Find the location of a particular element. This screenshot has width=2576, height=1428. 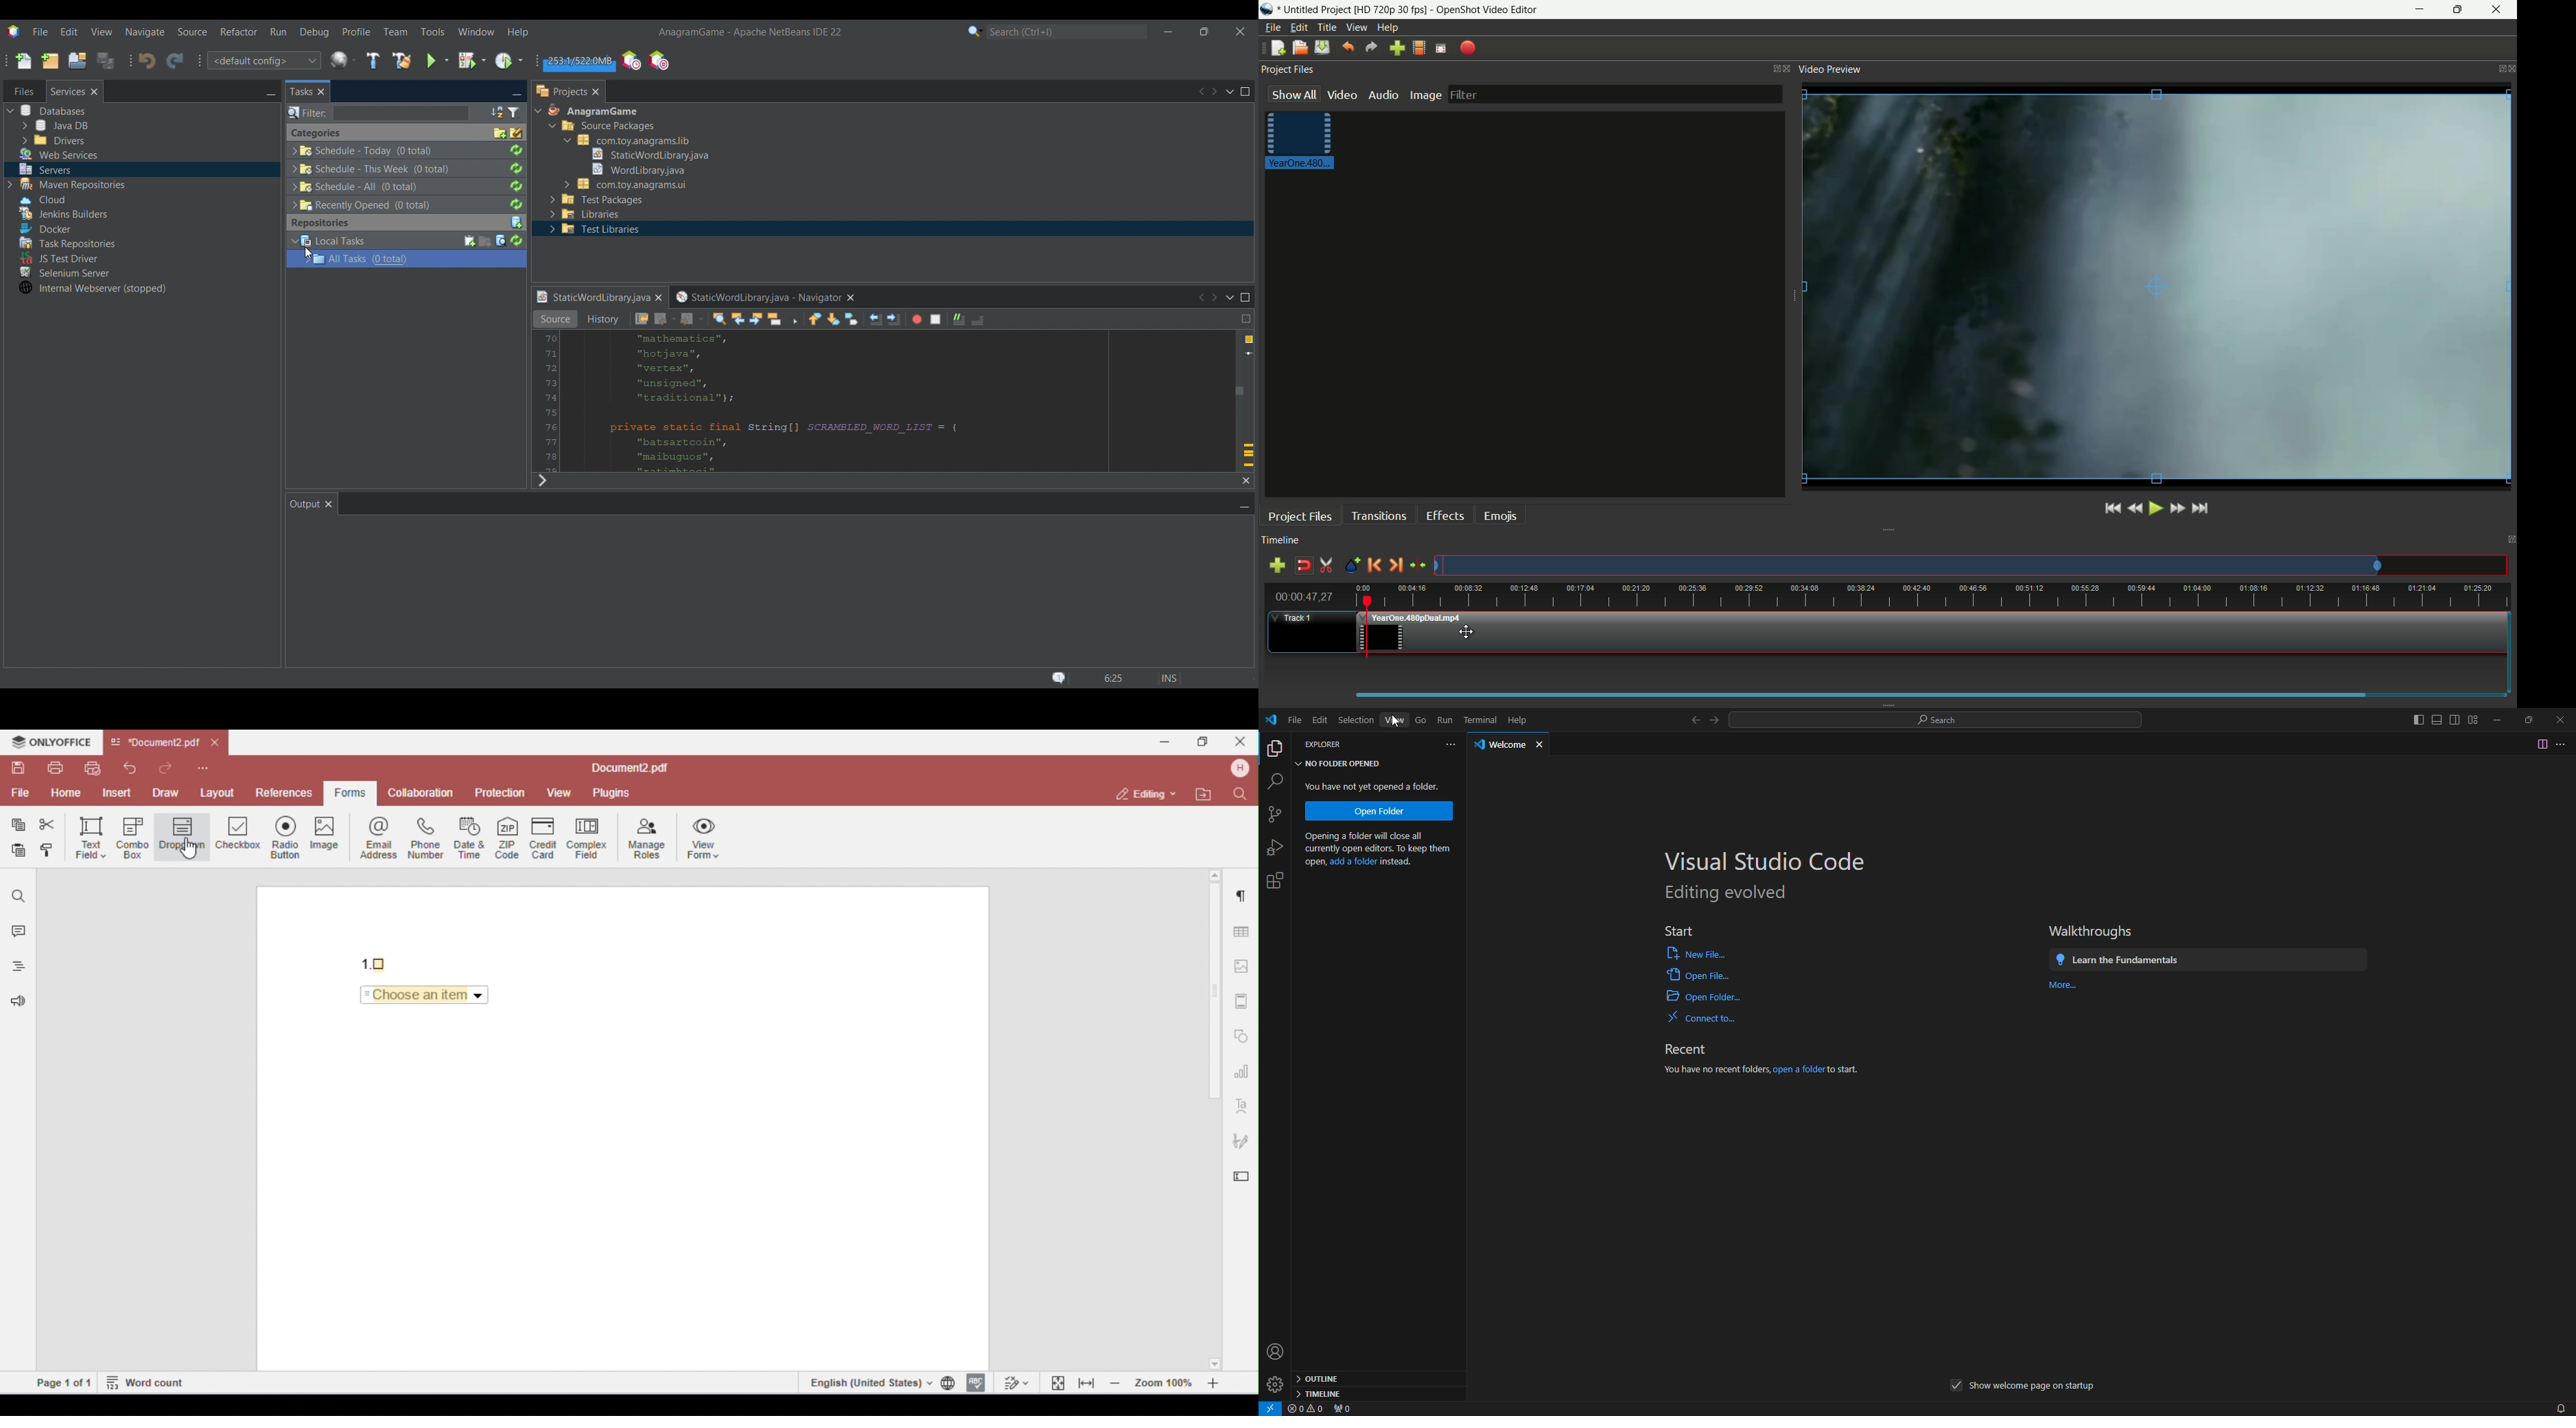

 is located at coordinates (639, 139).